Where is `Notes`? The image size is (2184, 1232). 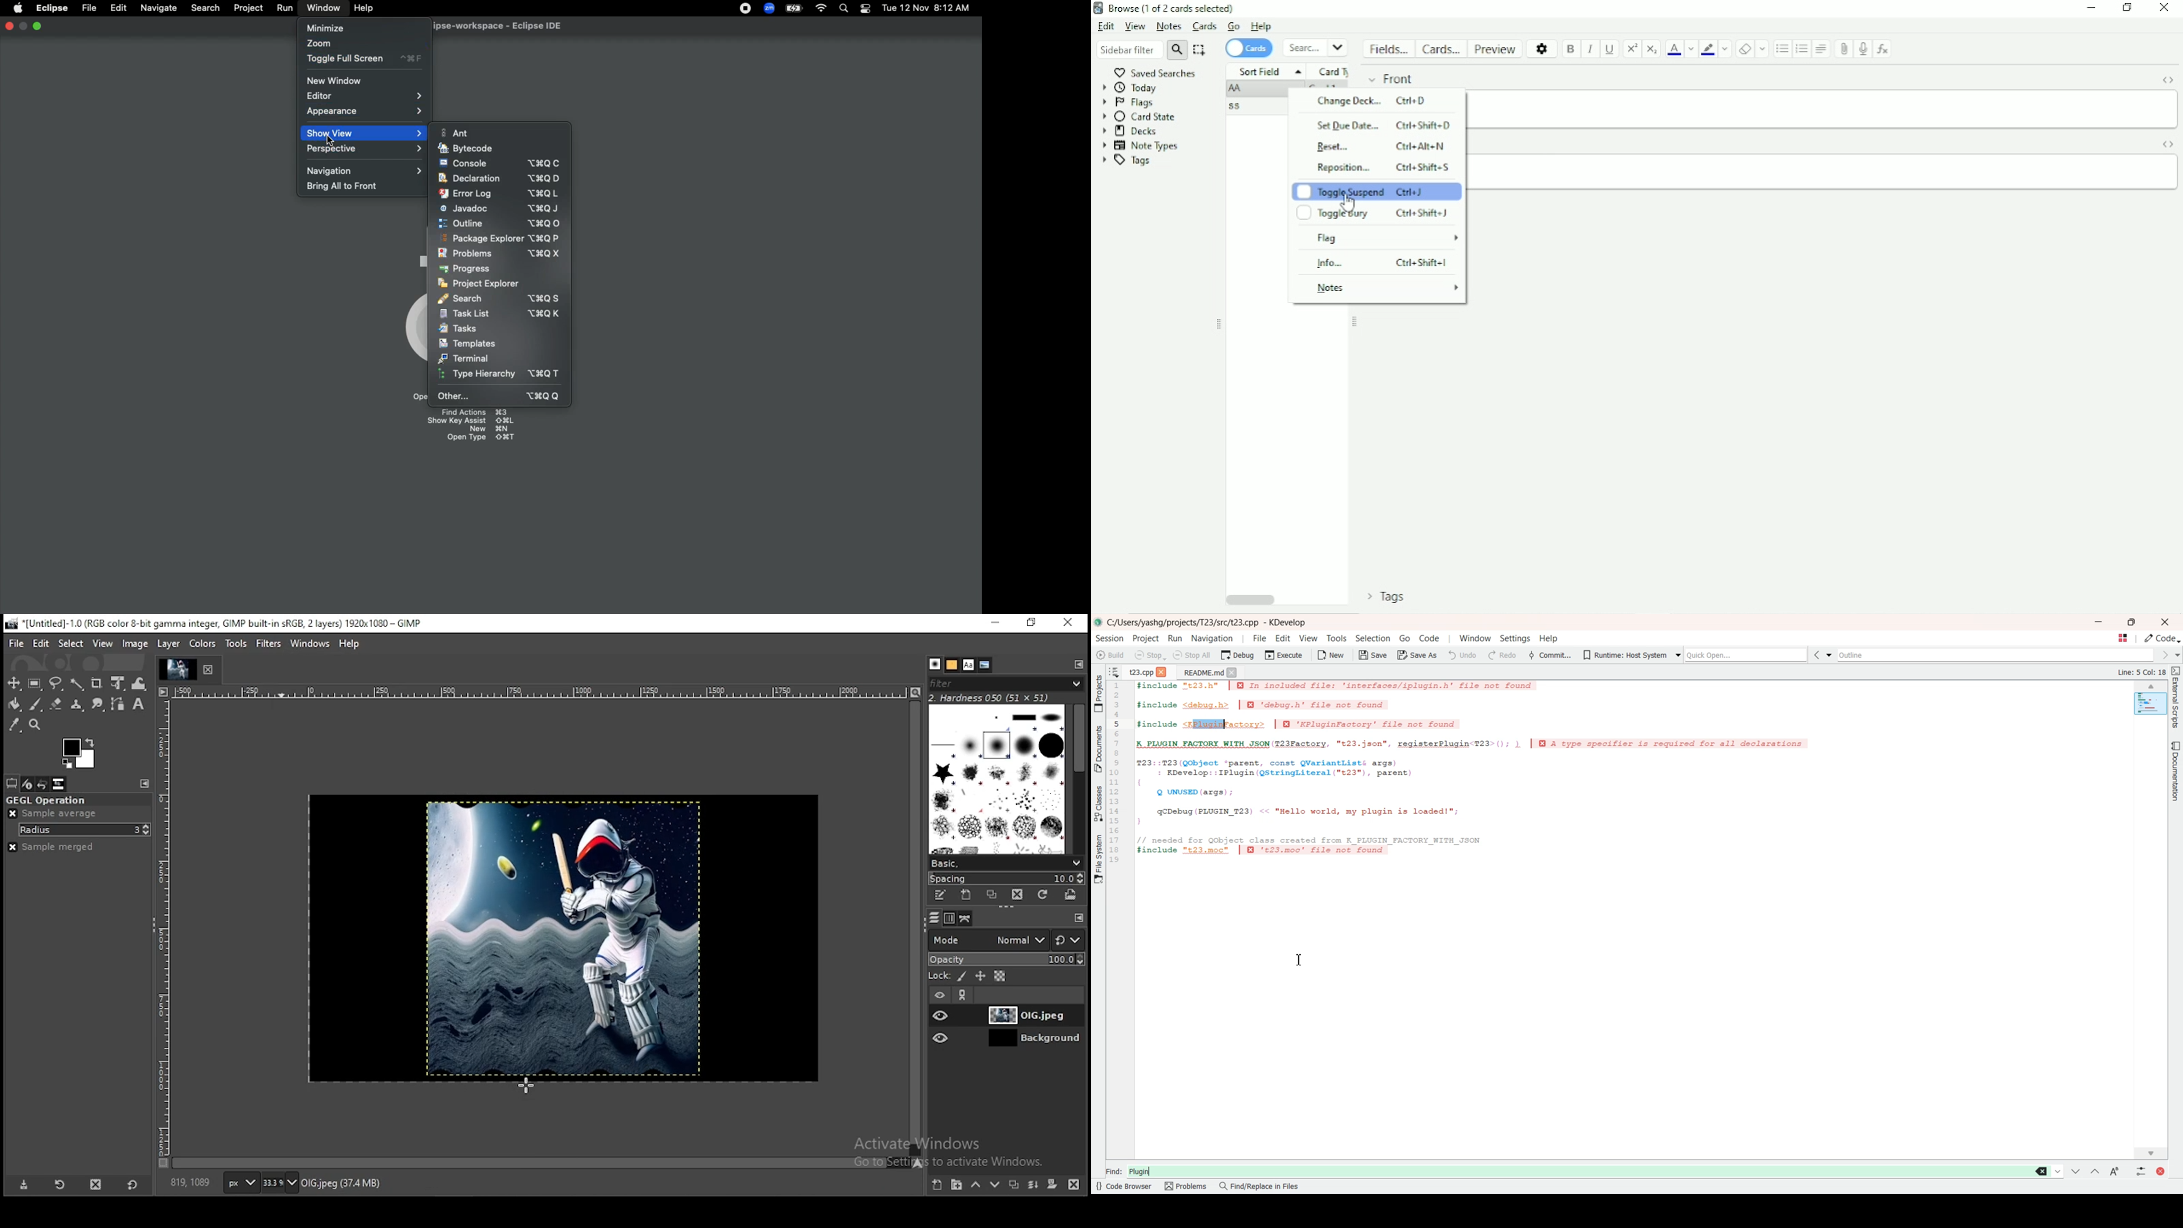
Notes is located at coordinates (1169, 27).